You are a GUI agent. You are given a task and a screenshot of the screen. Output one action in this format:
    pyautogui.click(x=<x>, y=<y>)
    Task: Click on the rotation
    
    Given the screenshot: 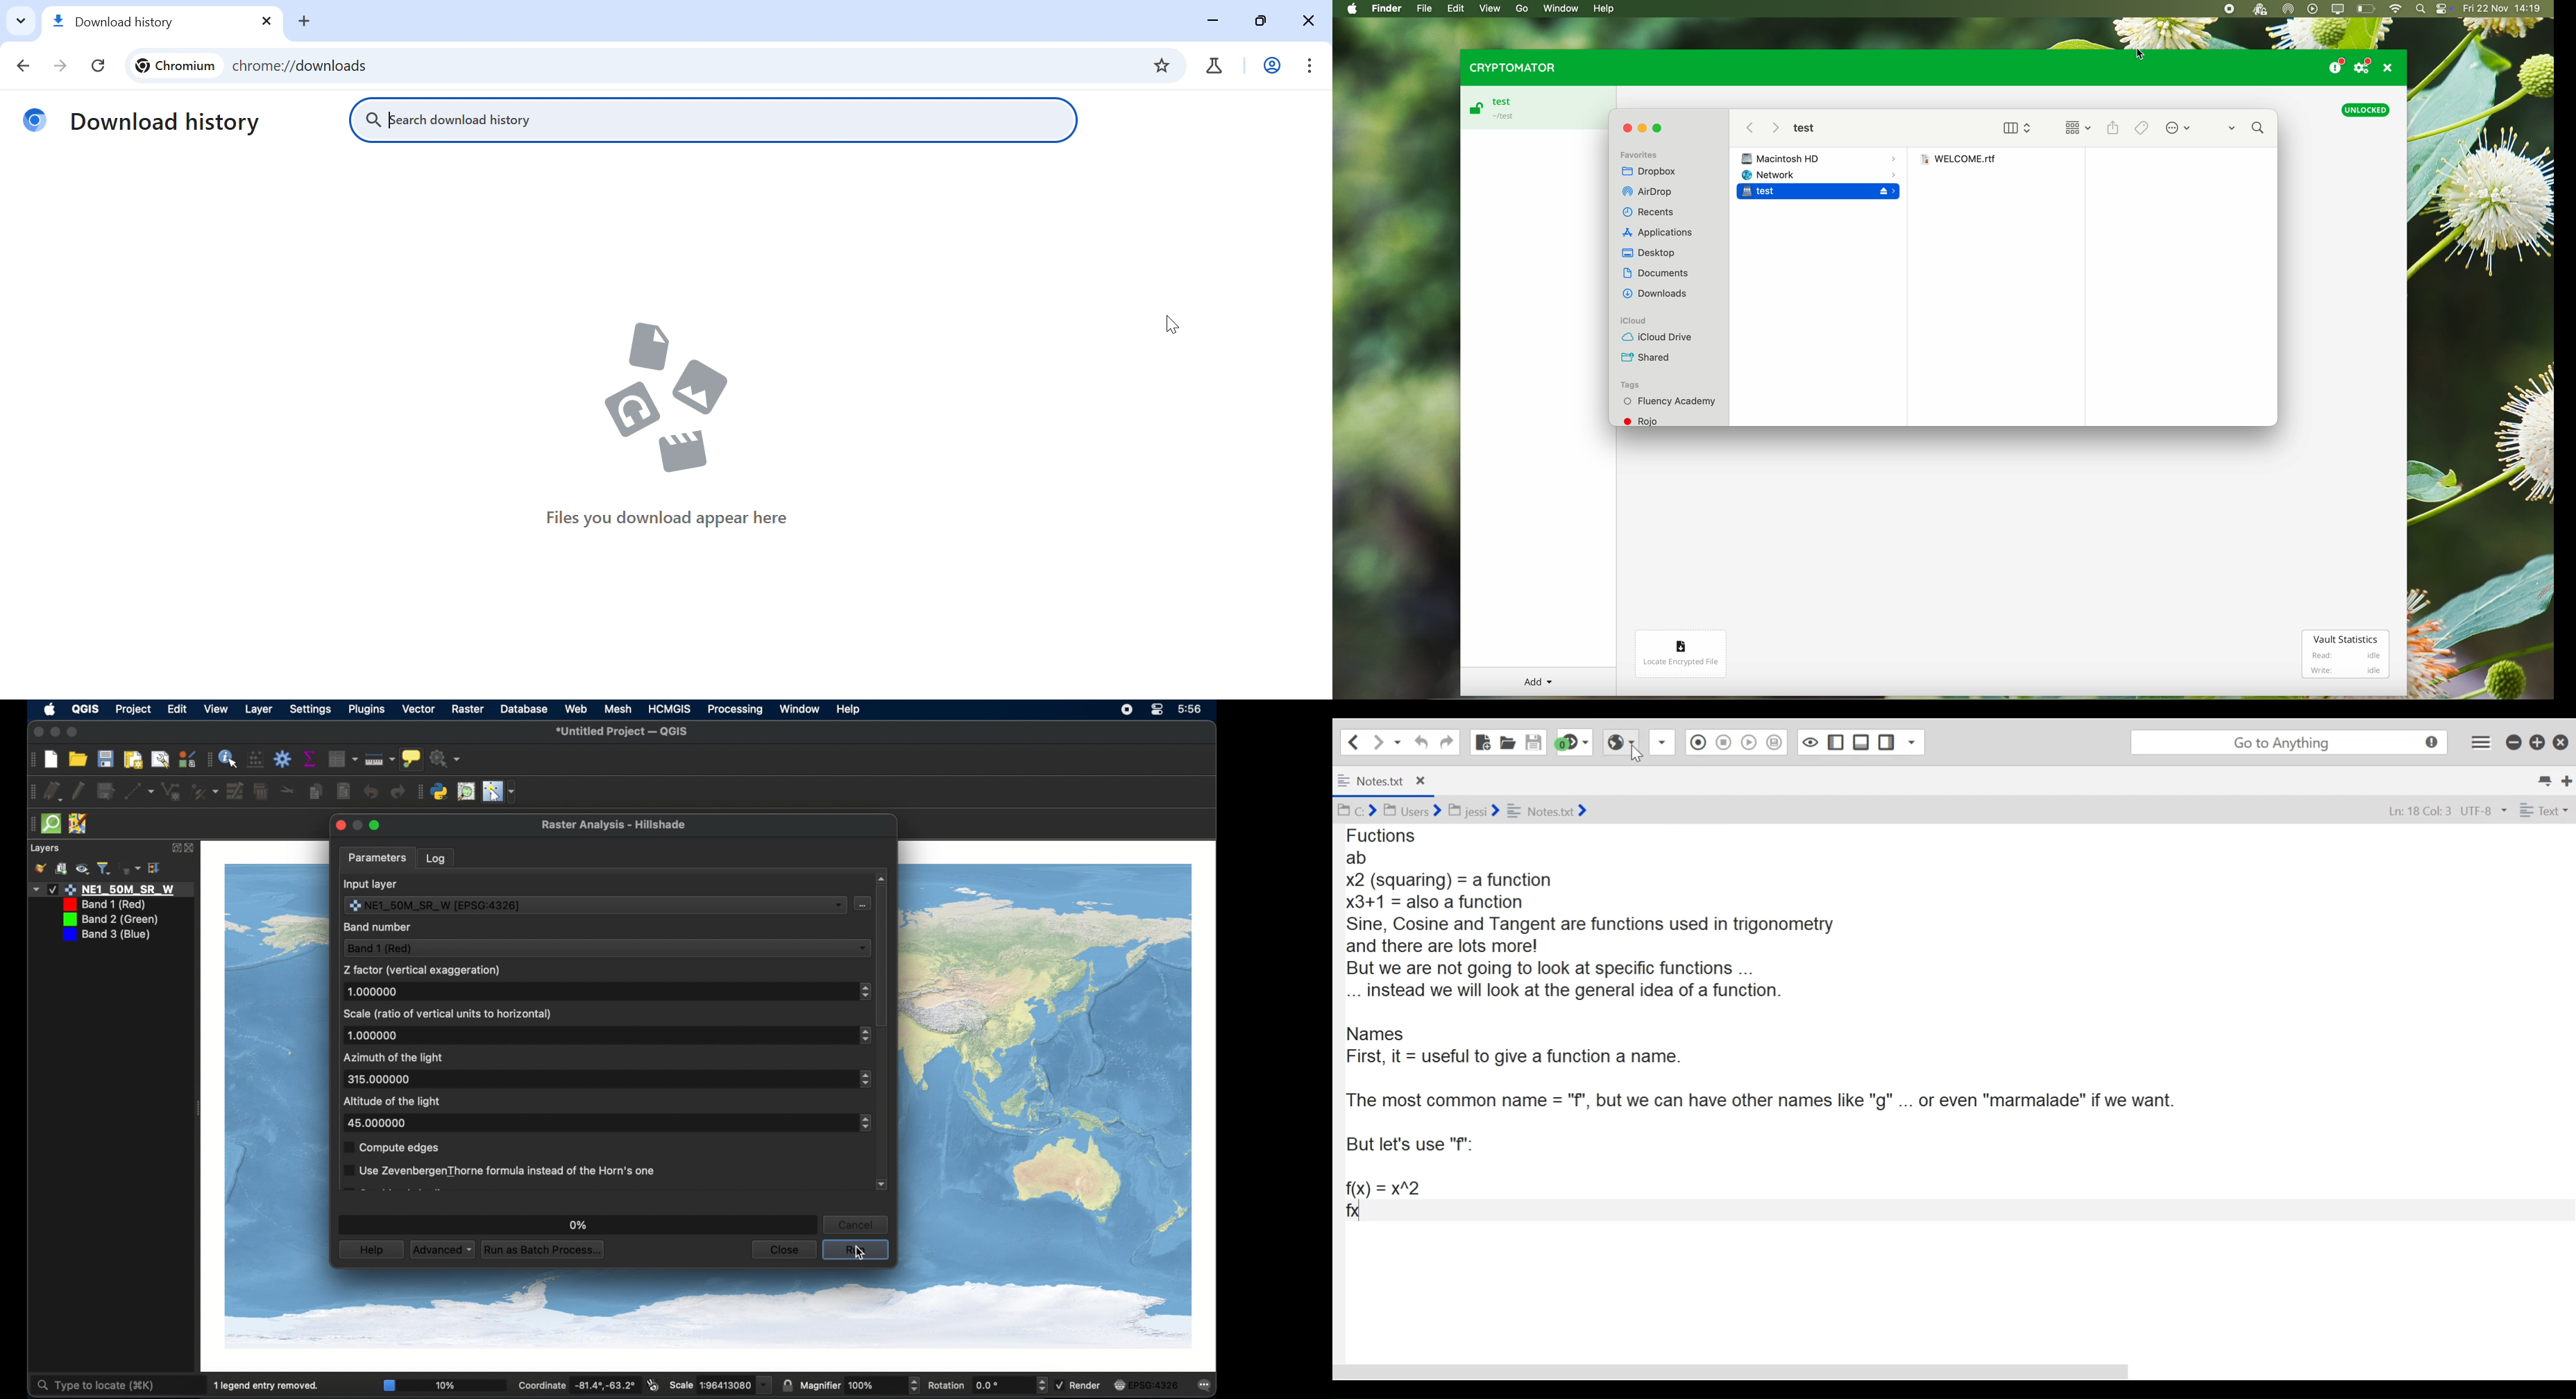 What is the action you would take?
    pyautogui.click(x=987, y=1385)
    